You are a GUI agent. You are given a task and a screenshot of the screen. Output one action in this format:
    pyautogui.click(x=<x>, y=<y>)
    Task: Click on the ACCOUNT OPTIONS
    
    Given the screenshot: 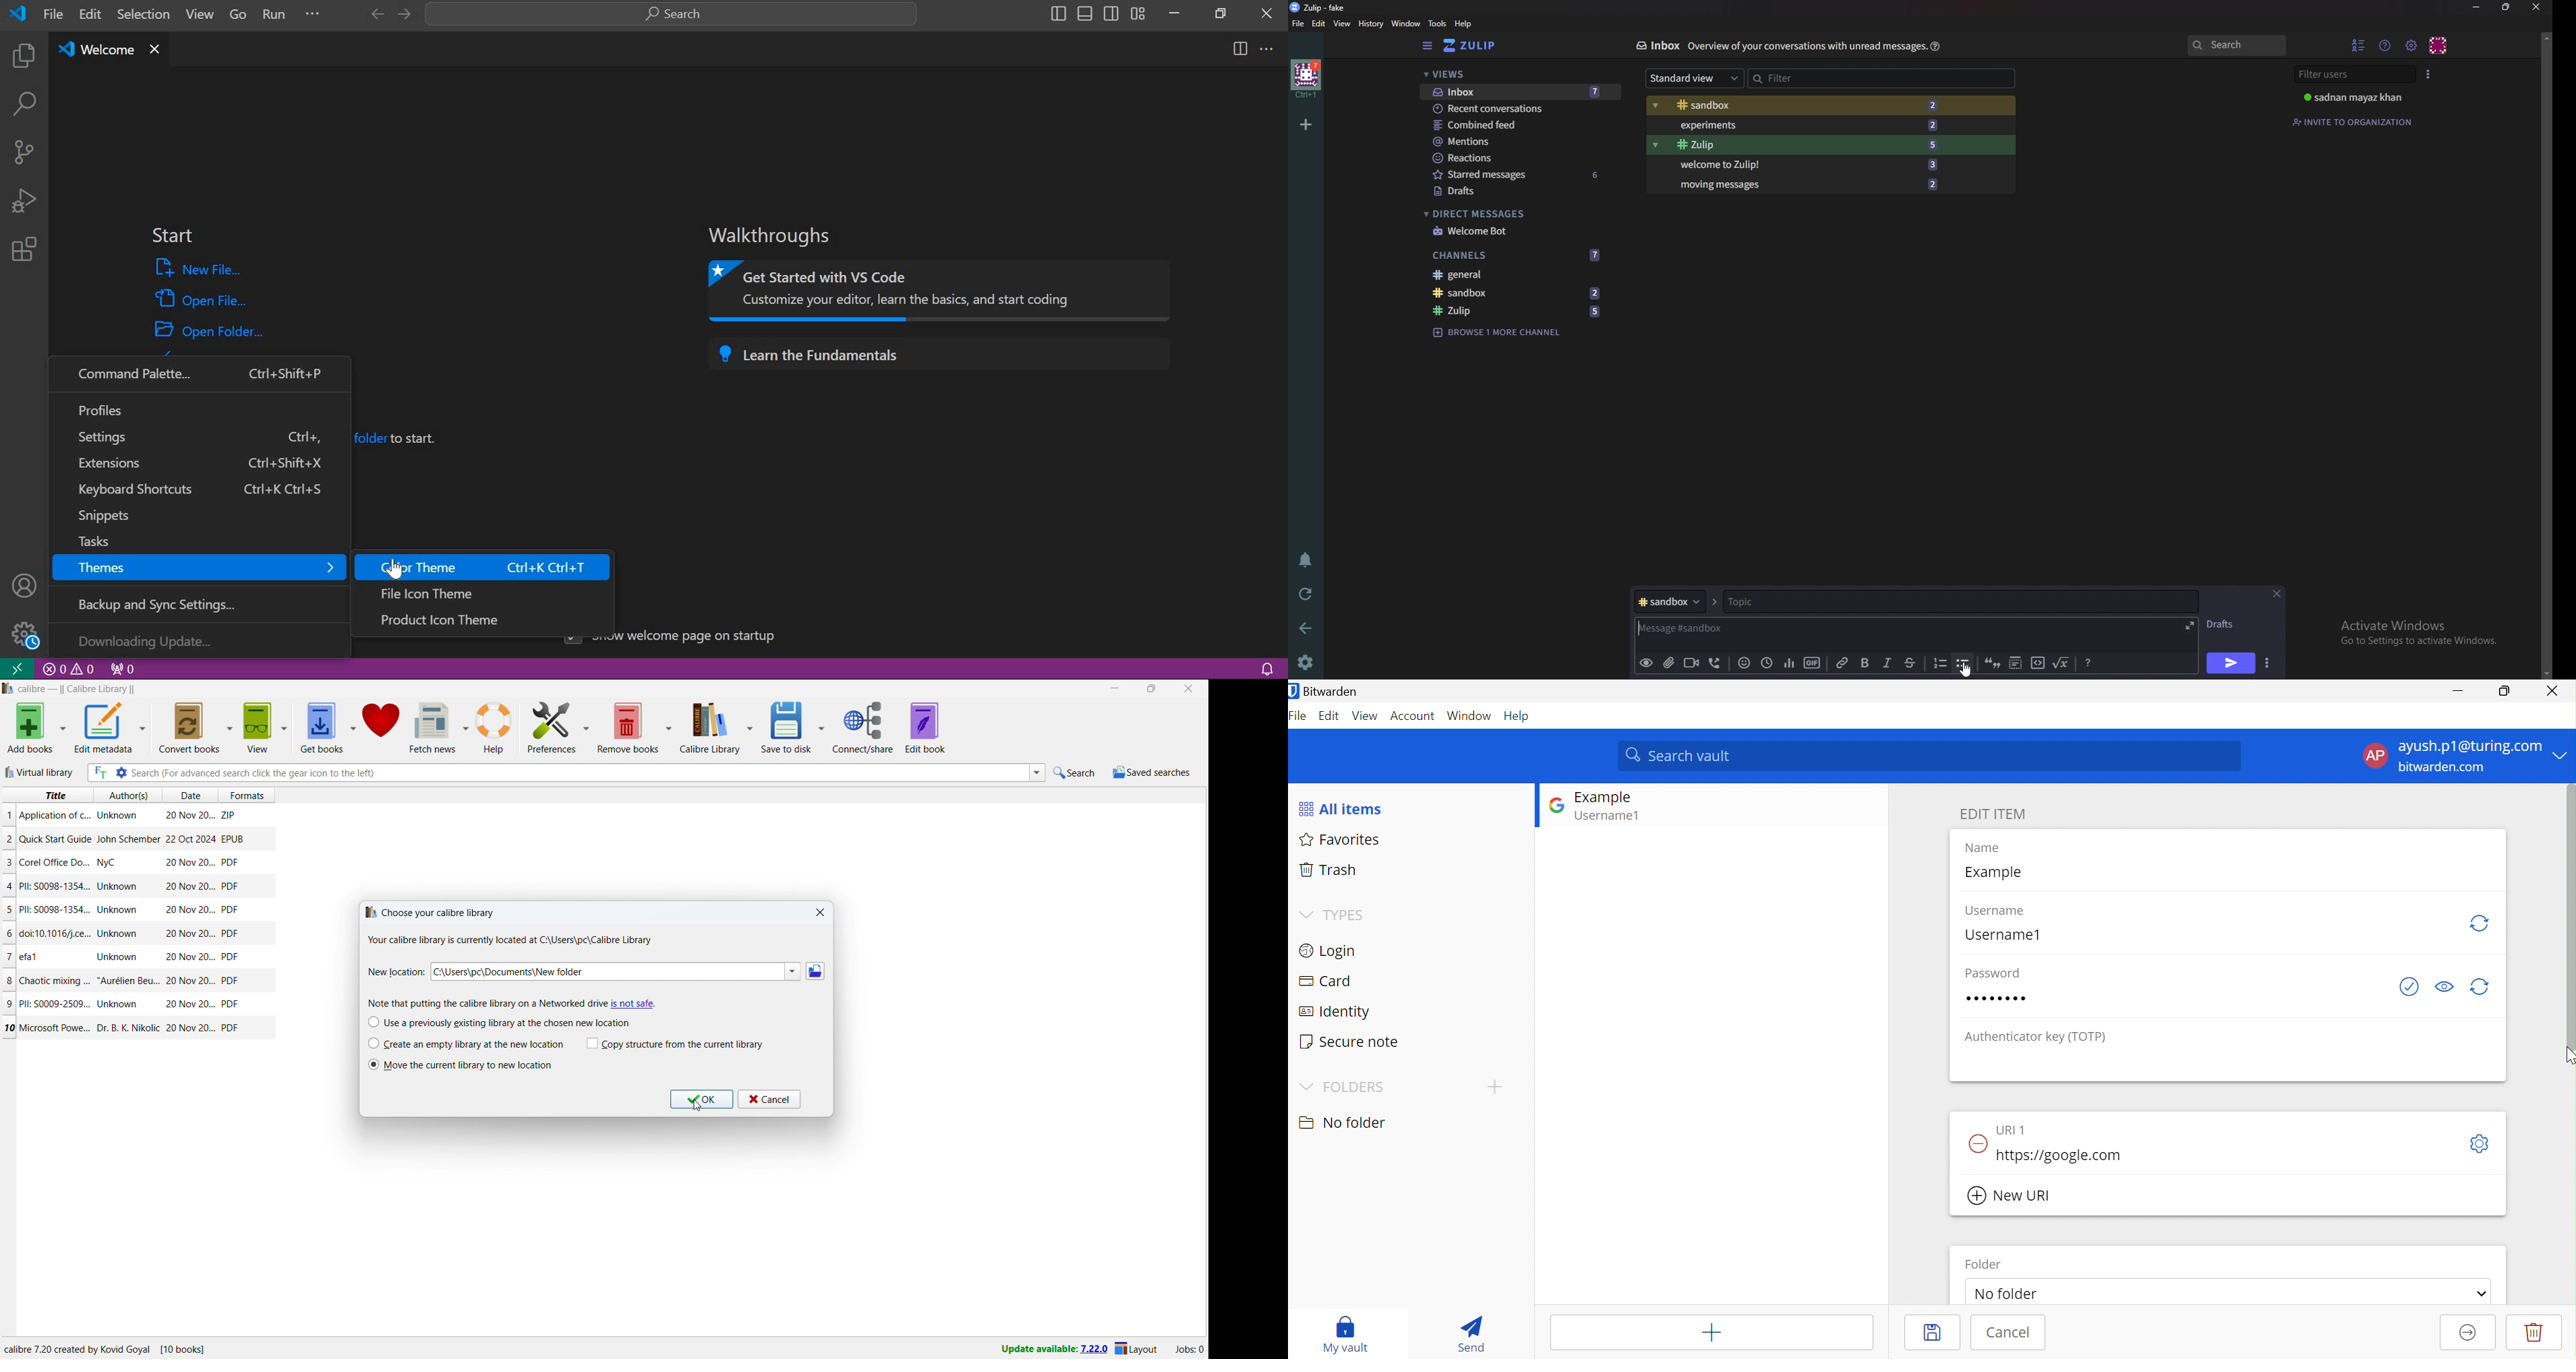 What is the action you would take?
    pyautogui.click(x=2454, y=756)
    